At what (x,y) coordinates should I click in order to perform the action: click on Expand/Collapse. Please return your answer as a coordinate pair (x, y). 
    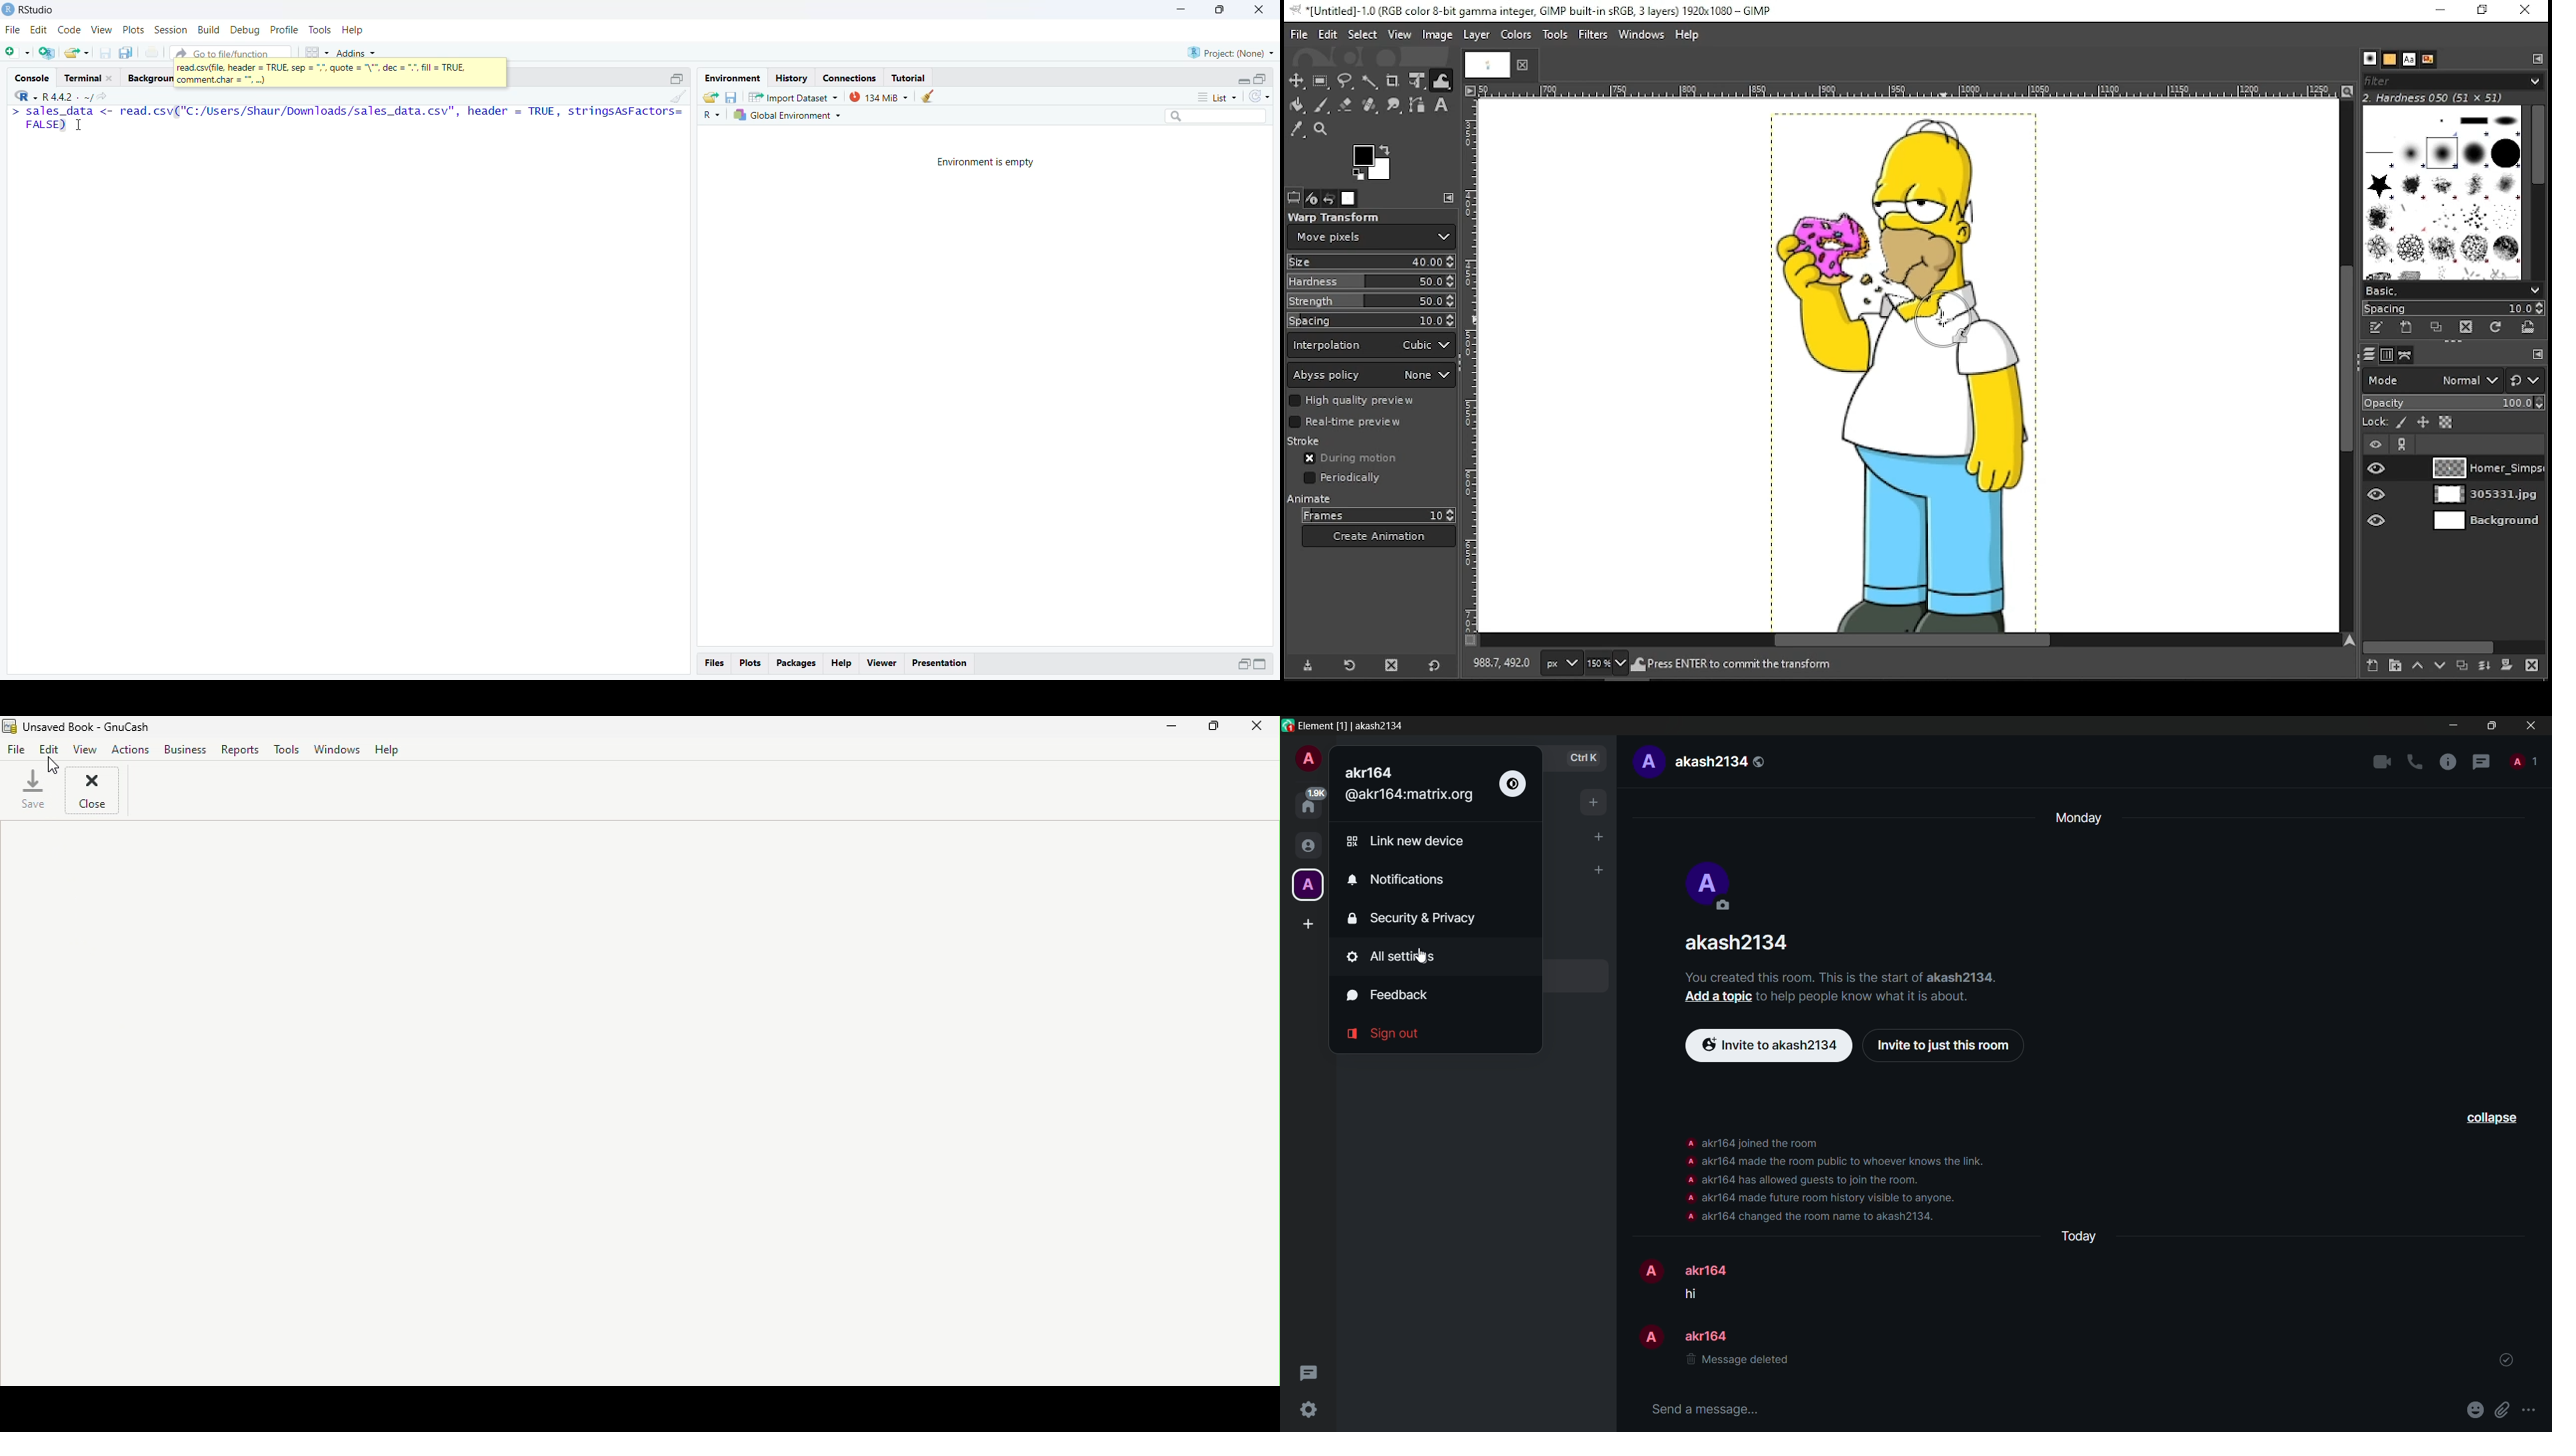
    Looking at the image, I should click on (1241, 81).